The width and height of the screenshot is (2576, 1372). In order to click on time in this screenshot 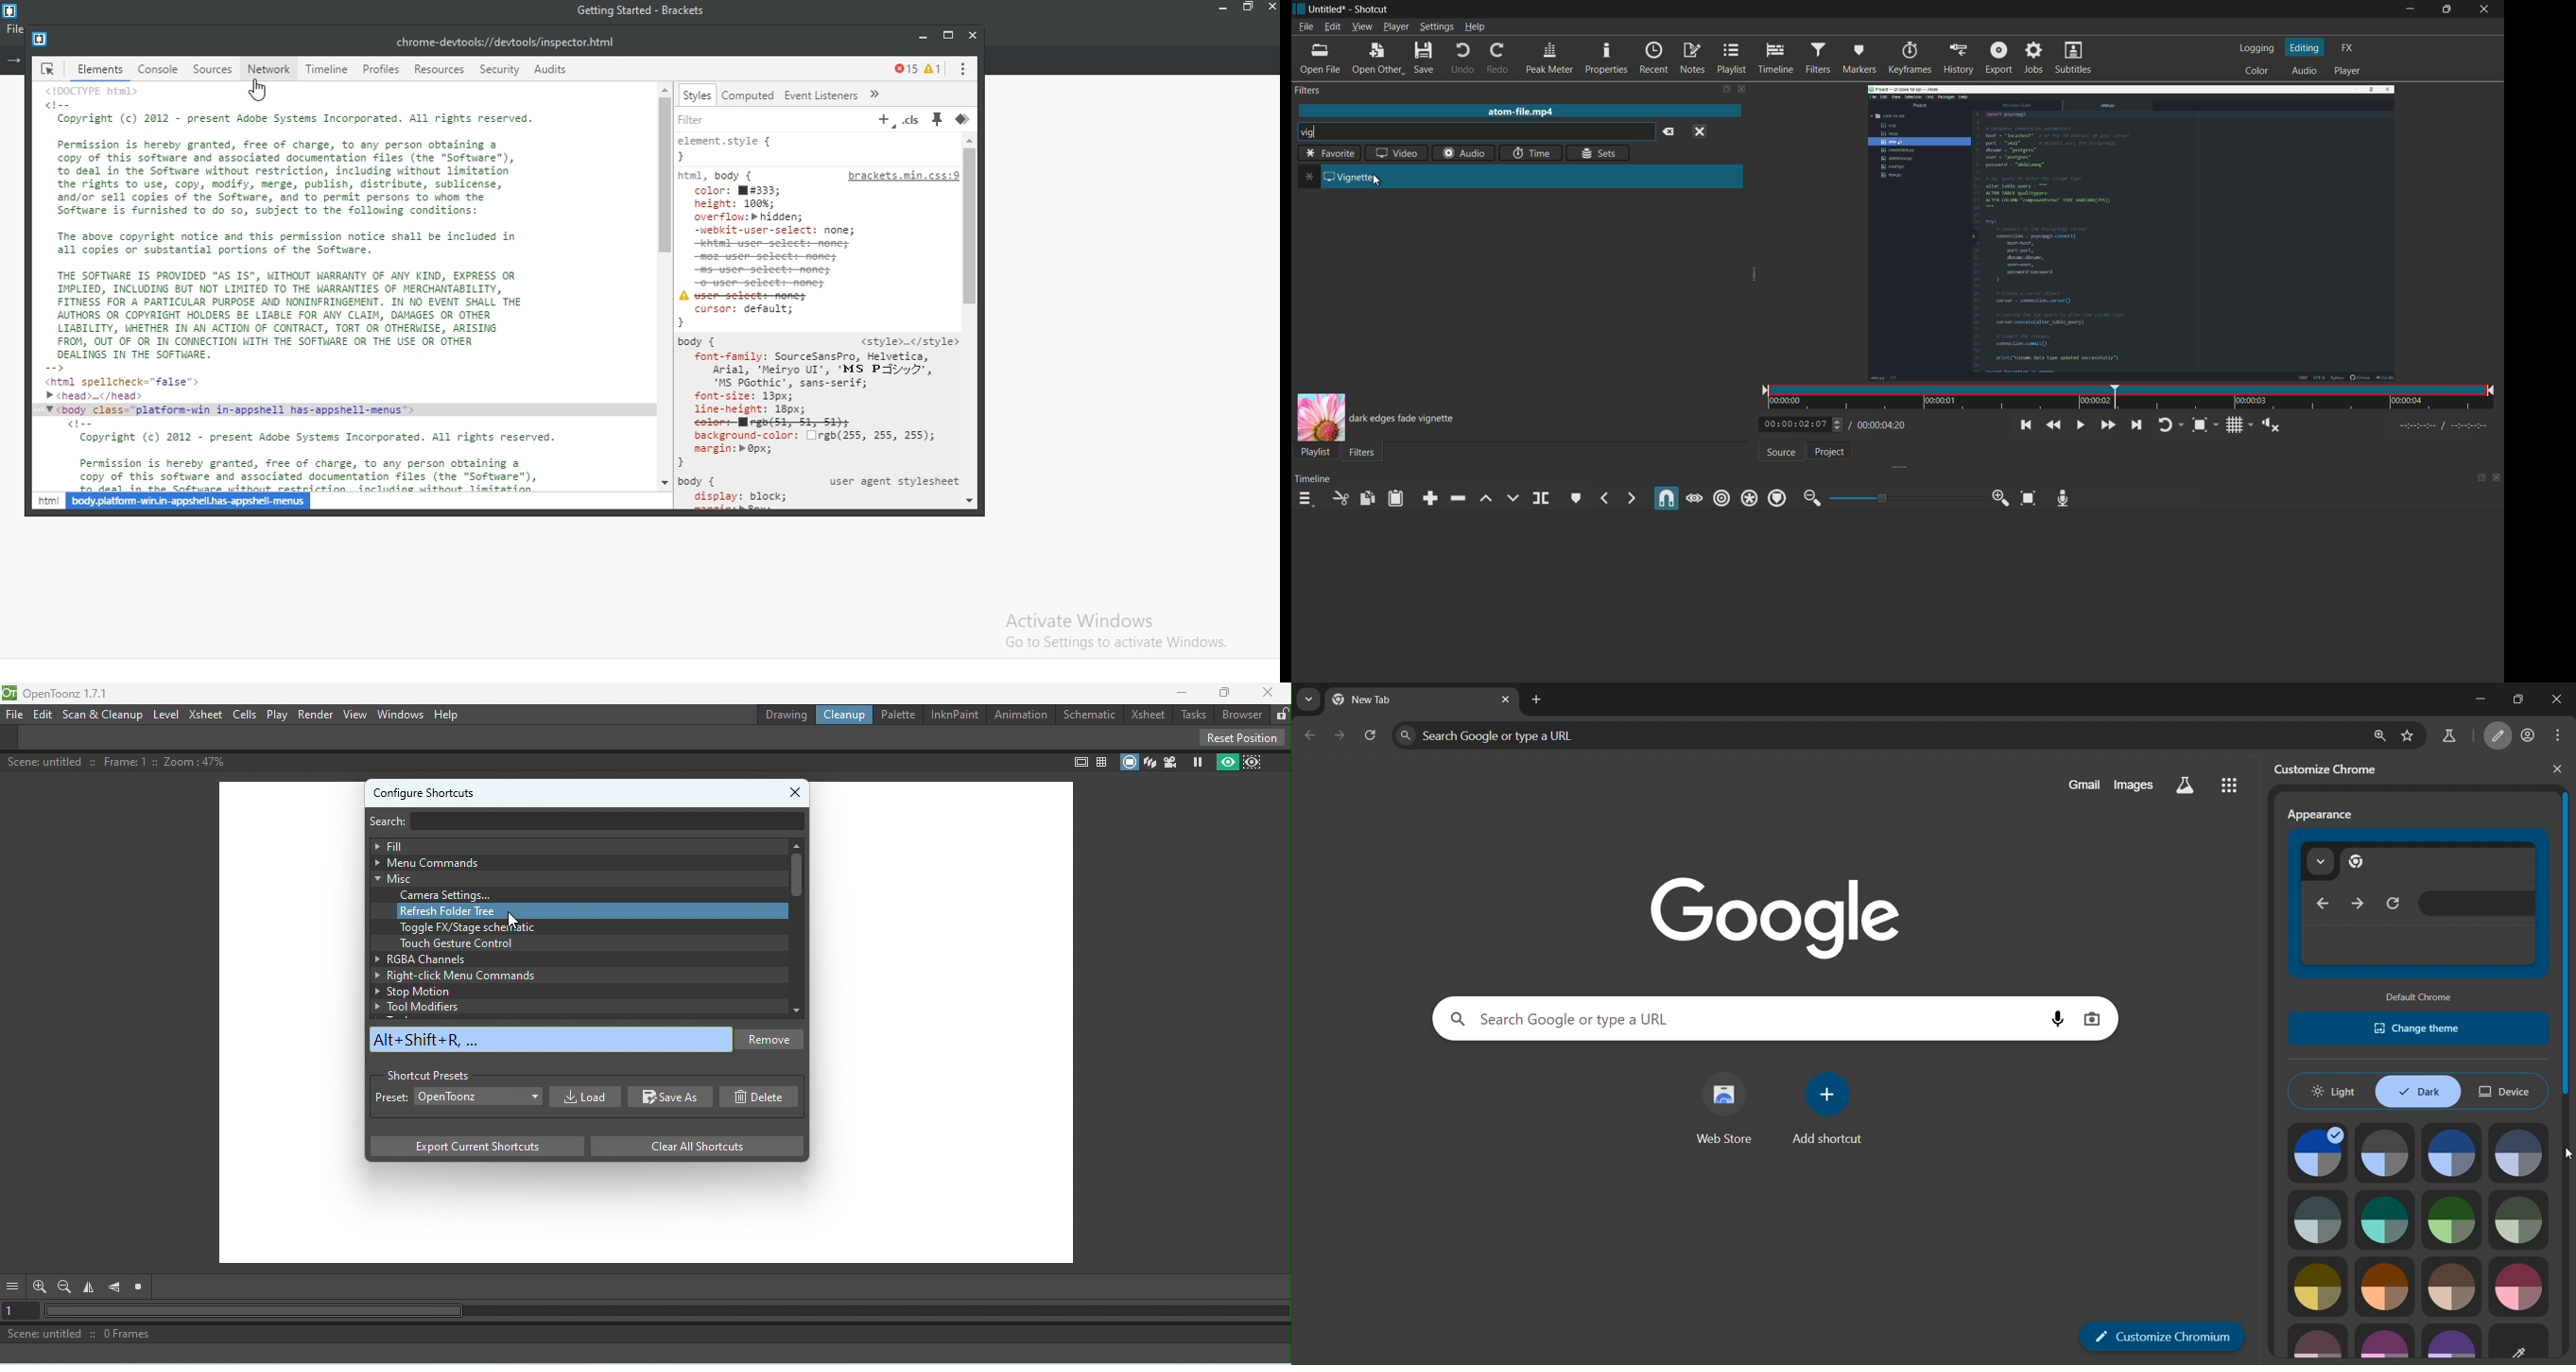, I will do `click(2134, 398)`.